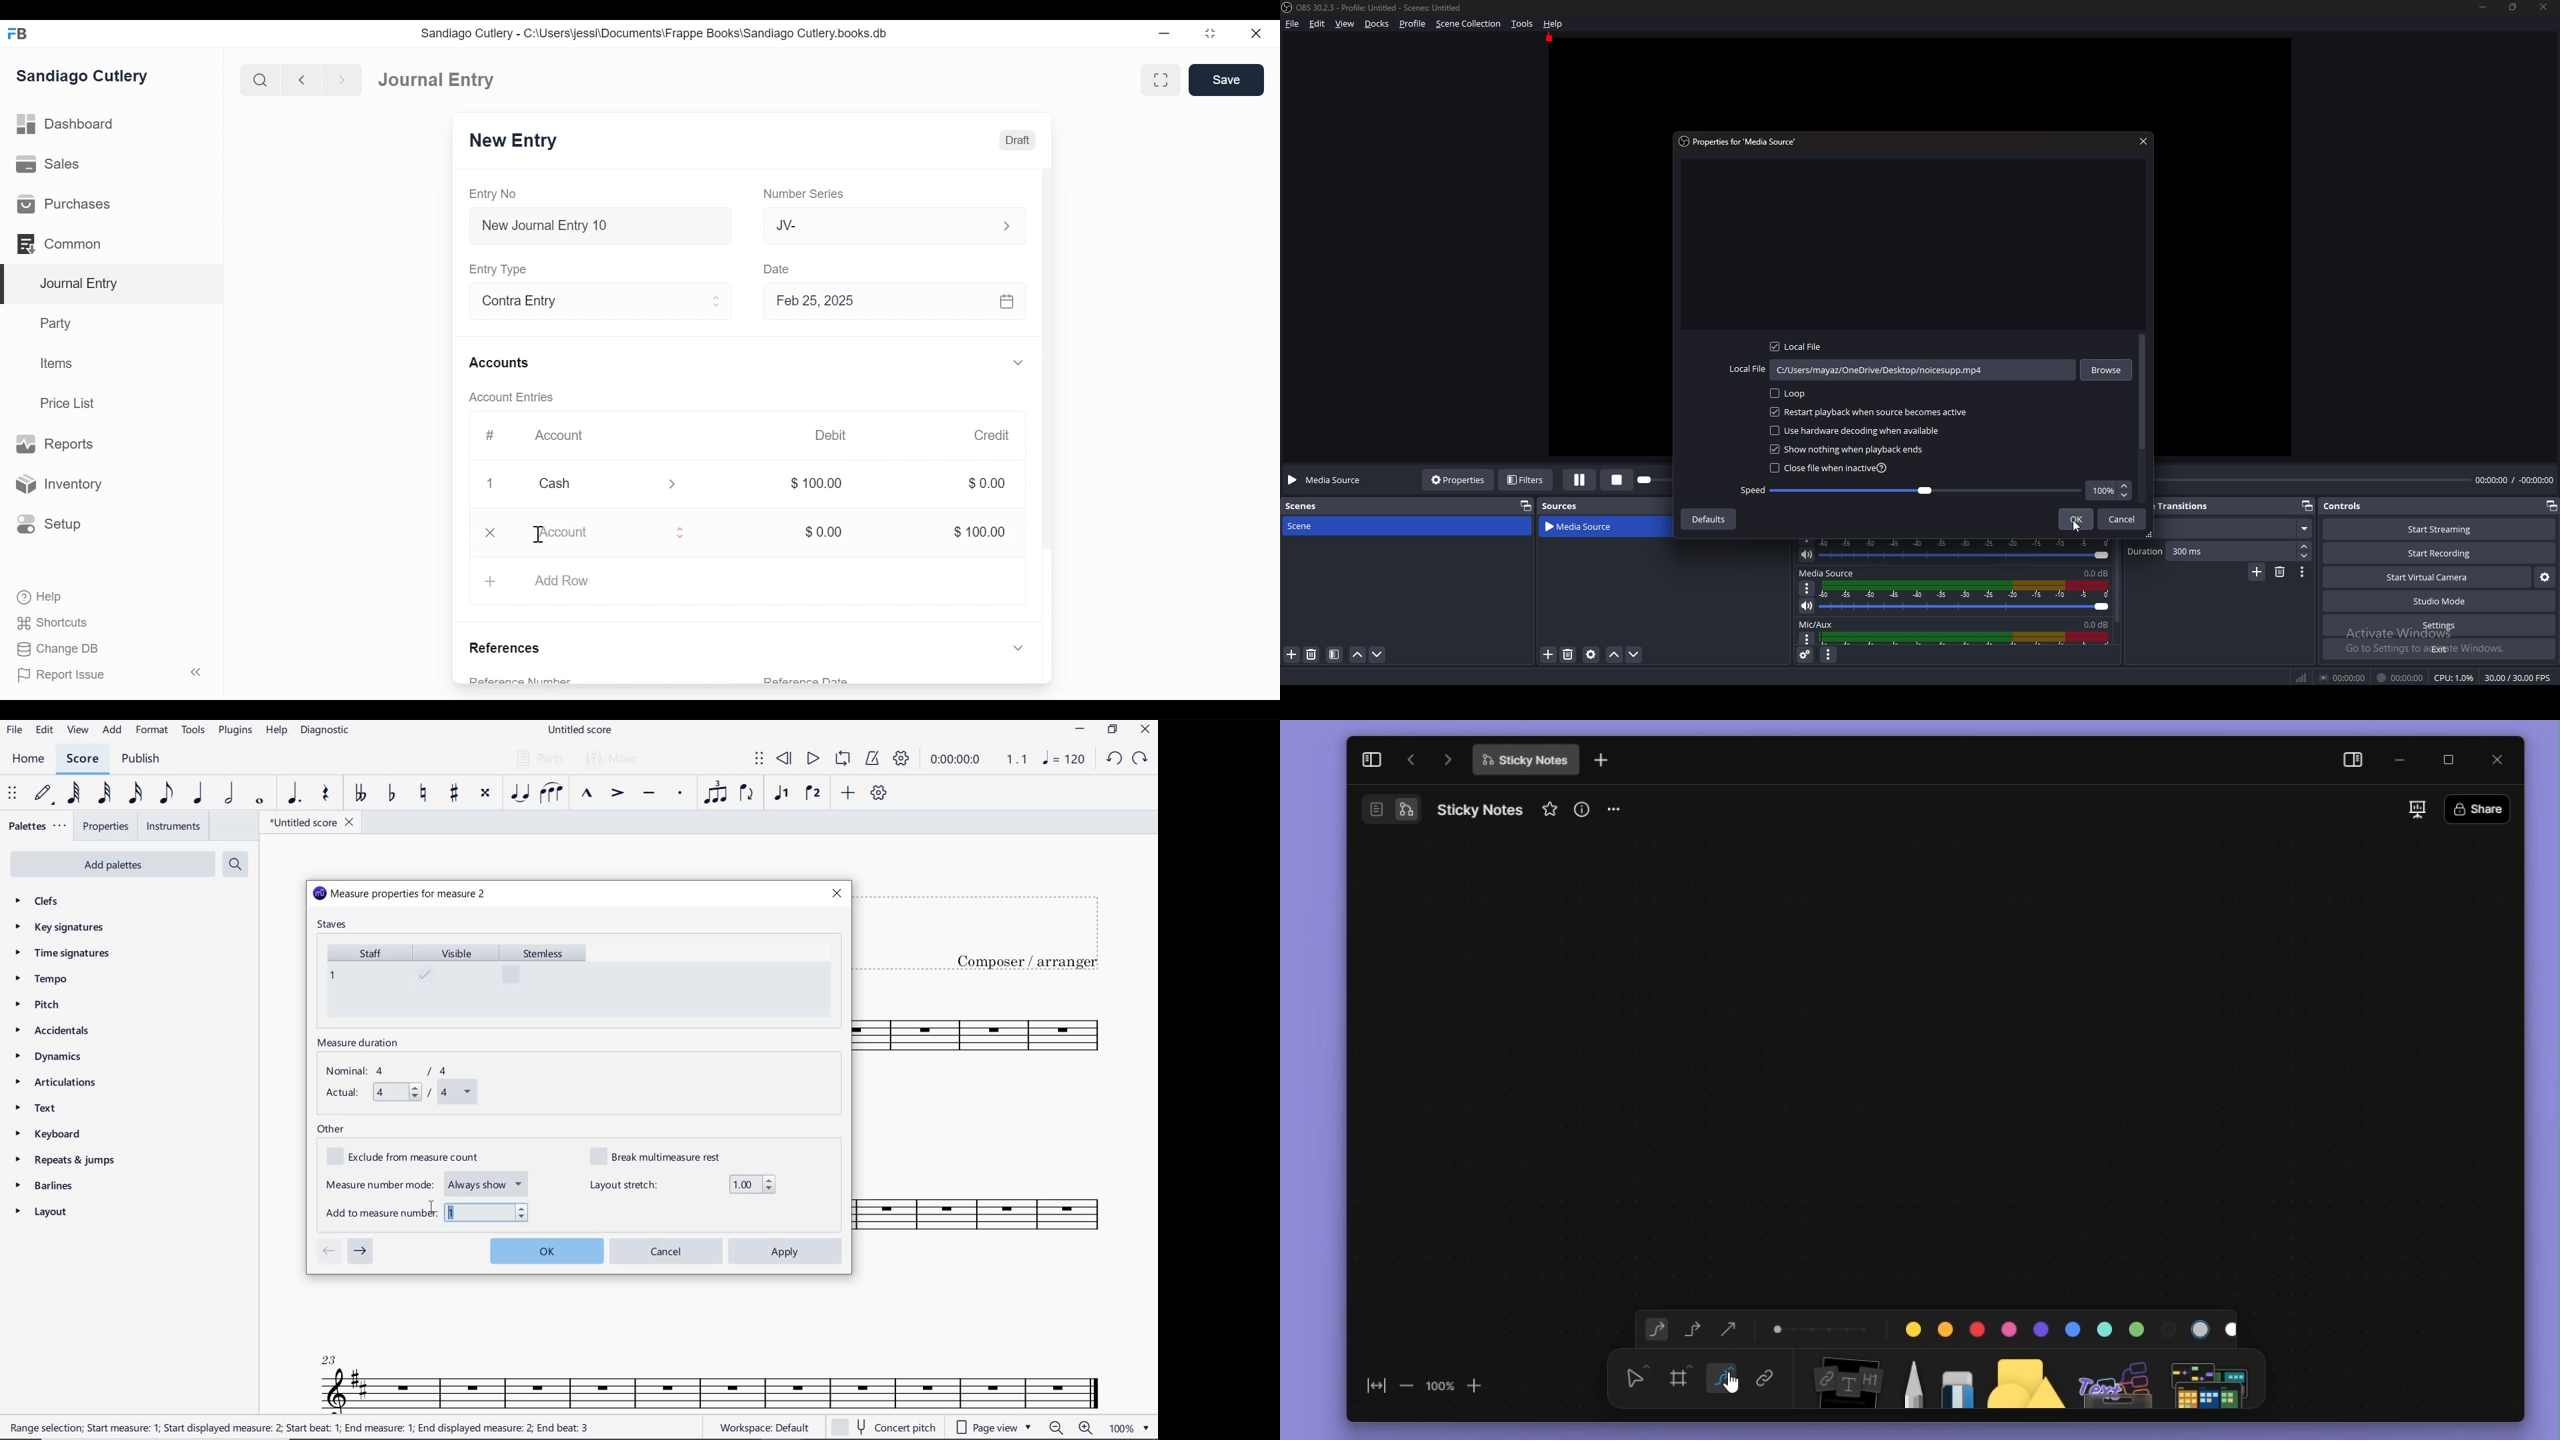 This screenshot has width=2576, height=1456. I want to click on staff, so click(366, 979).